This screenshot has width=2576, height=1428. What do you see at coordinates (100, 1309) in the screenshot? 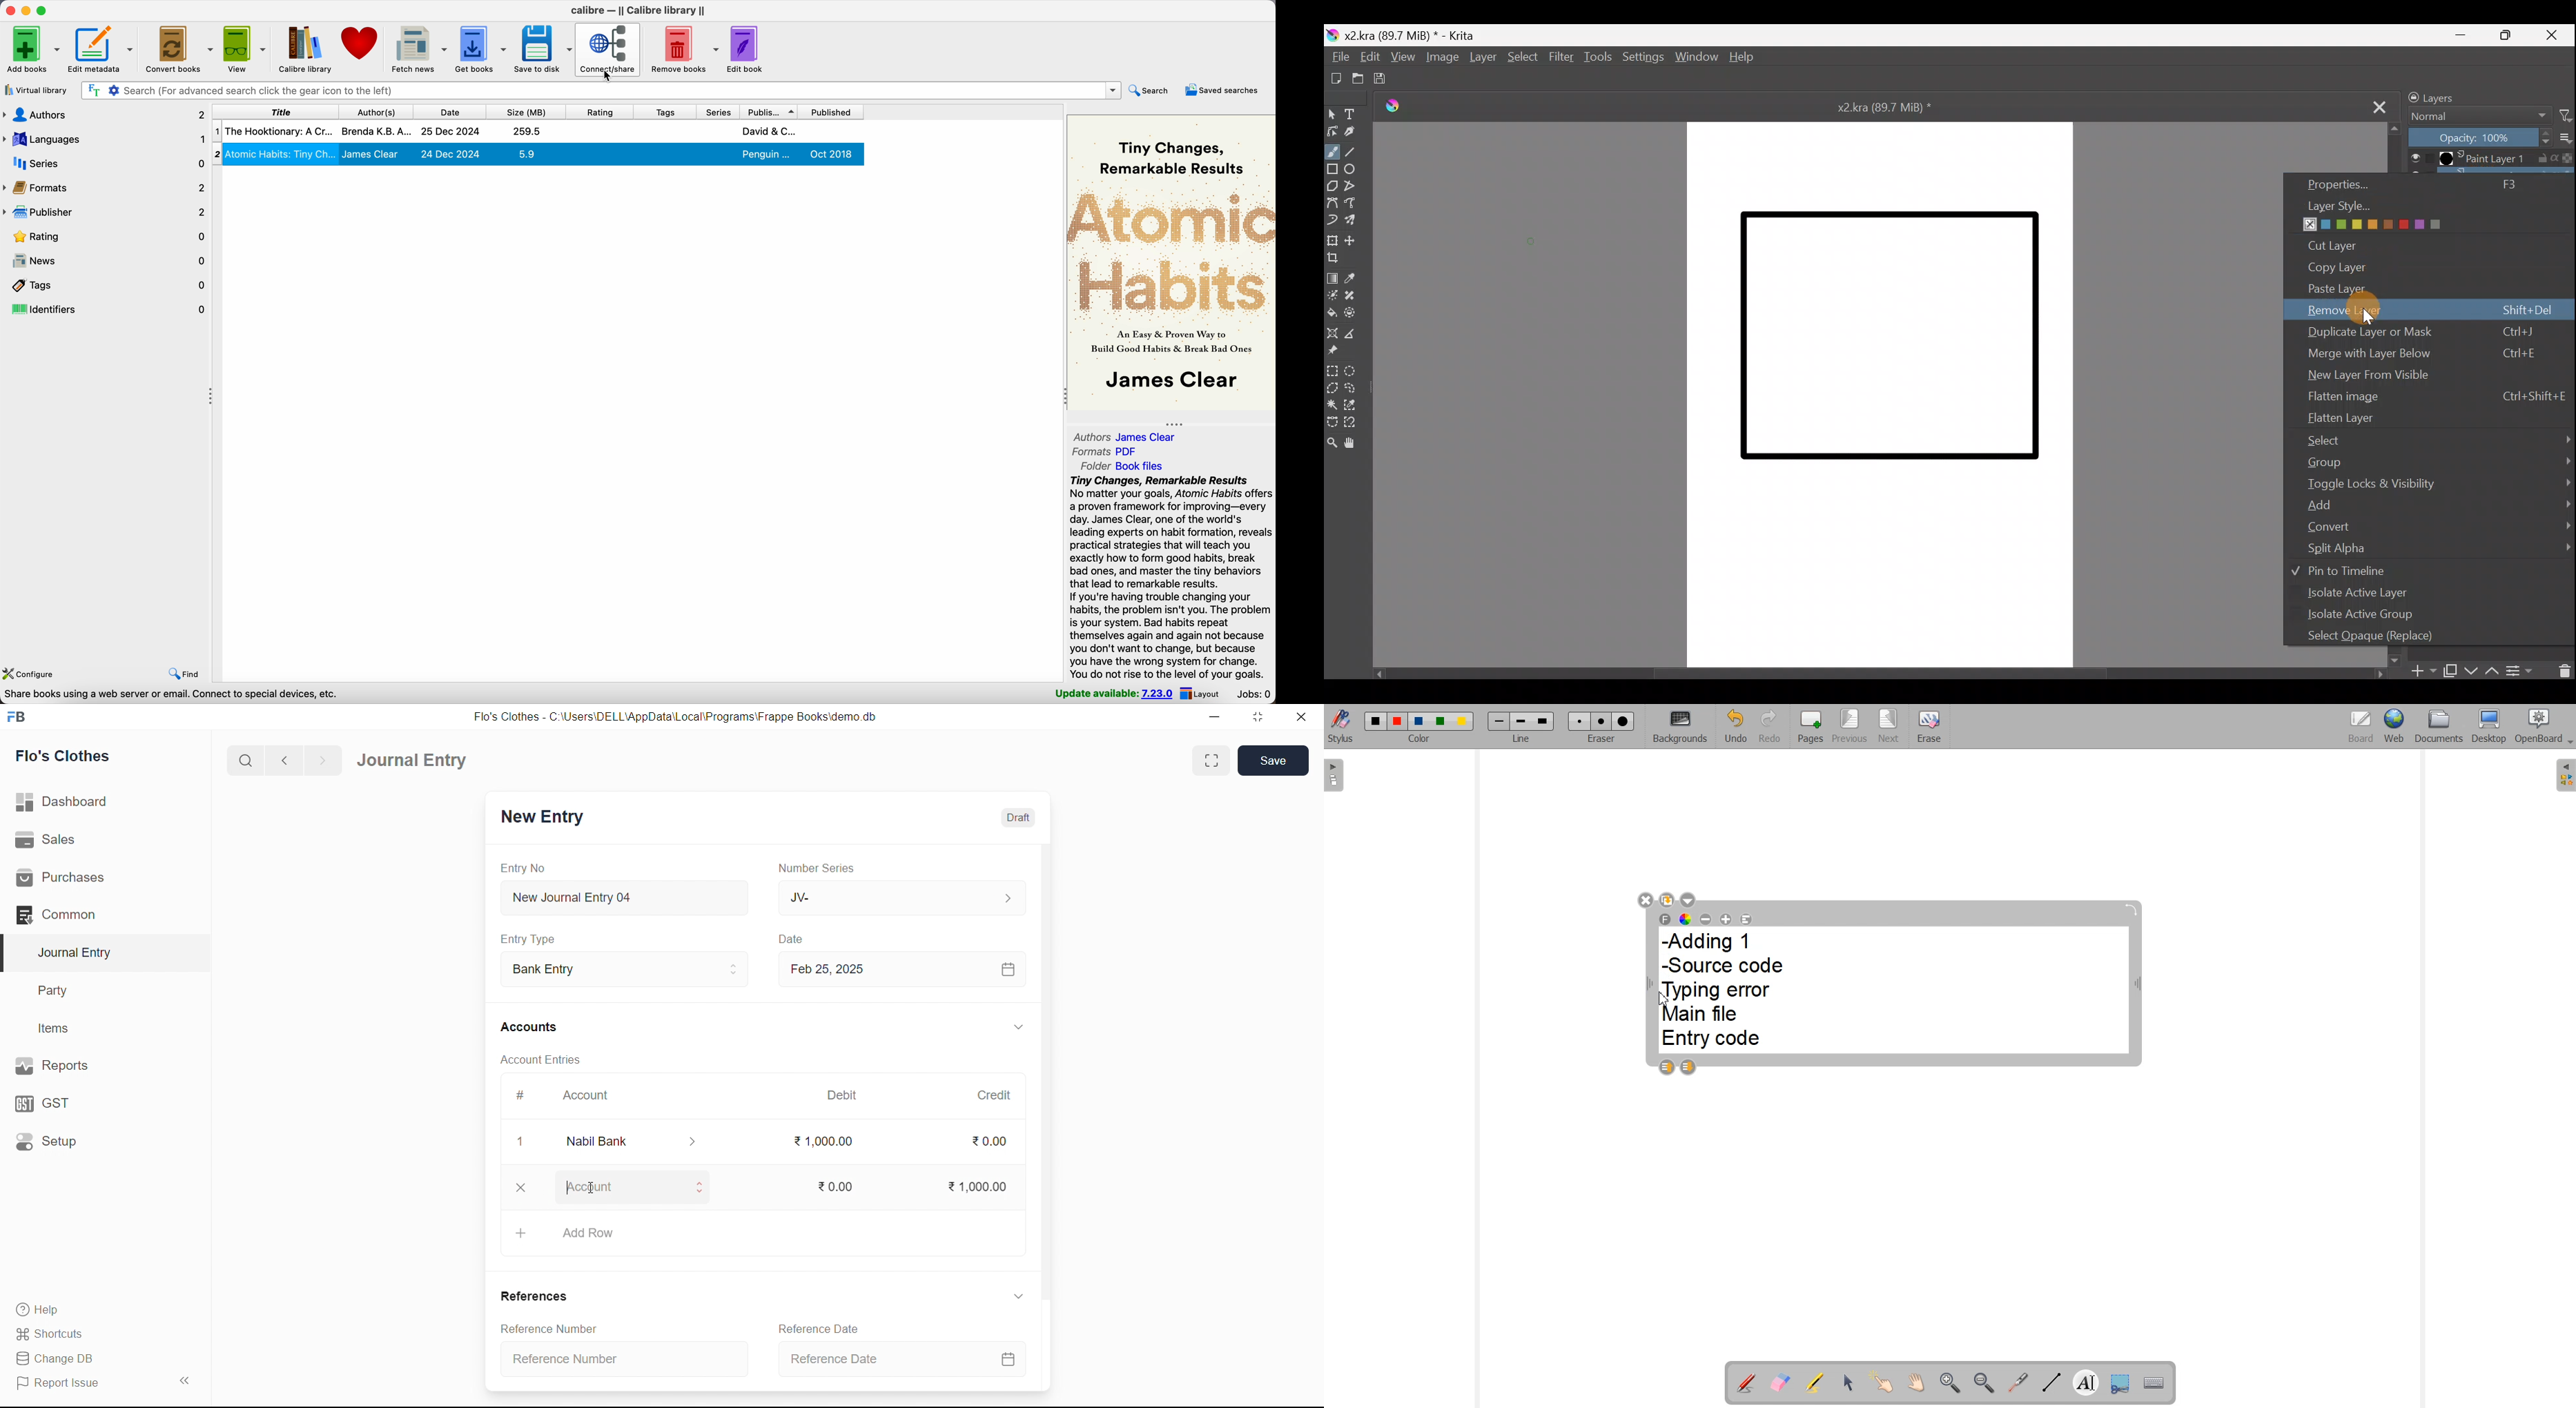
I see `Help` at bounding box center [100, 1309].